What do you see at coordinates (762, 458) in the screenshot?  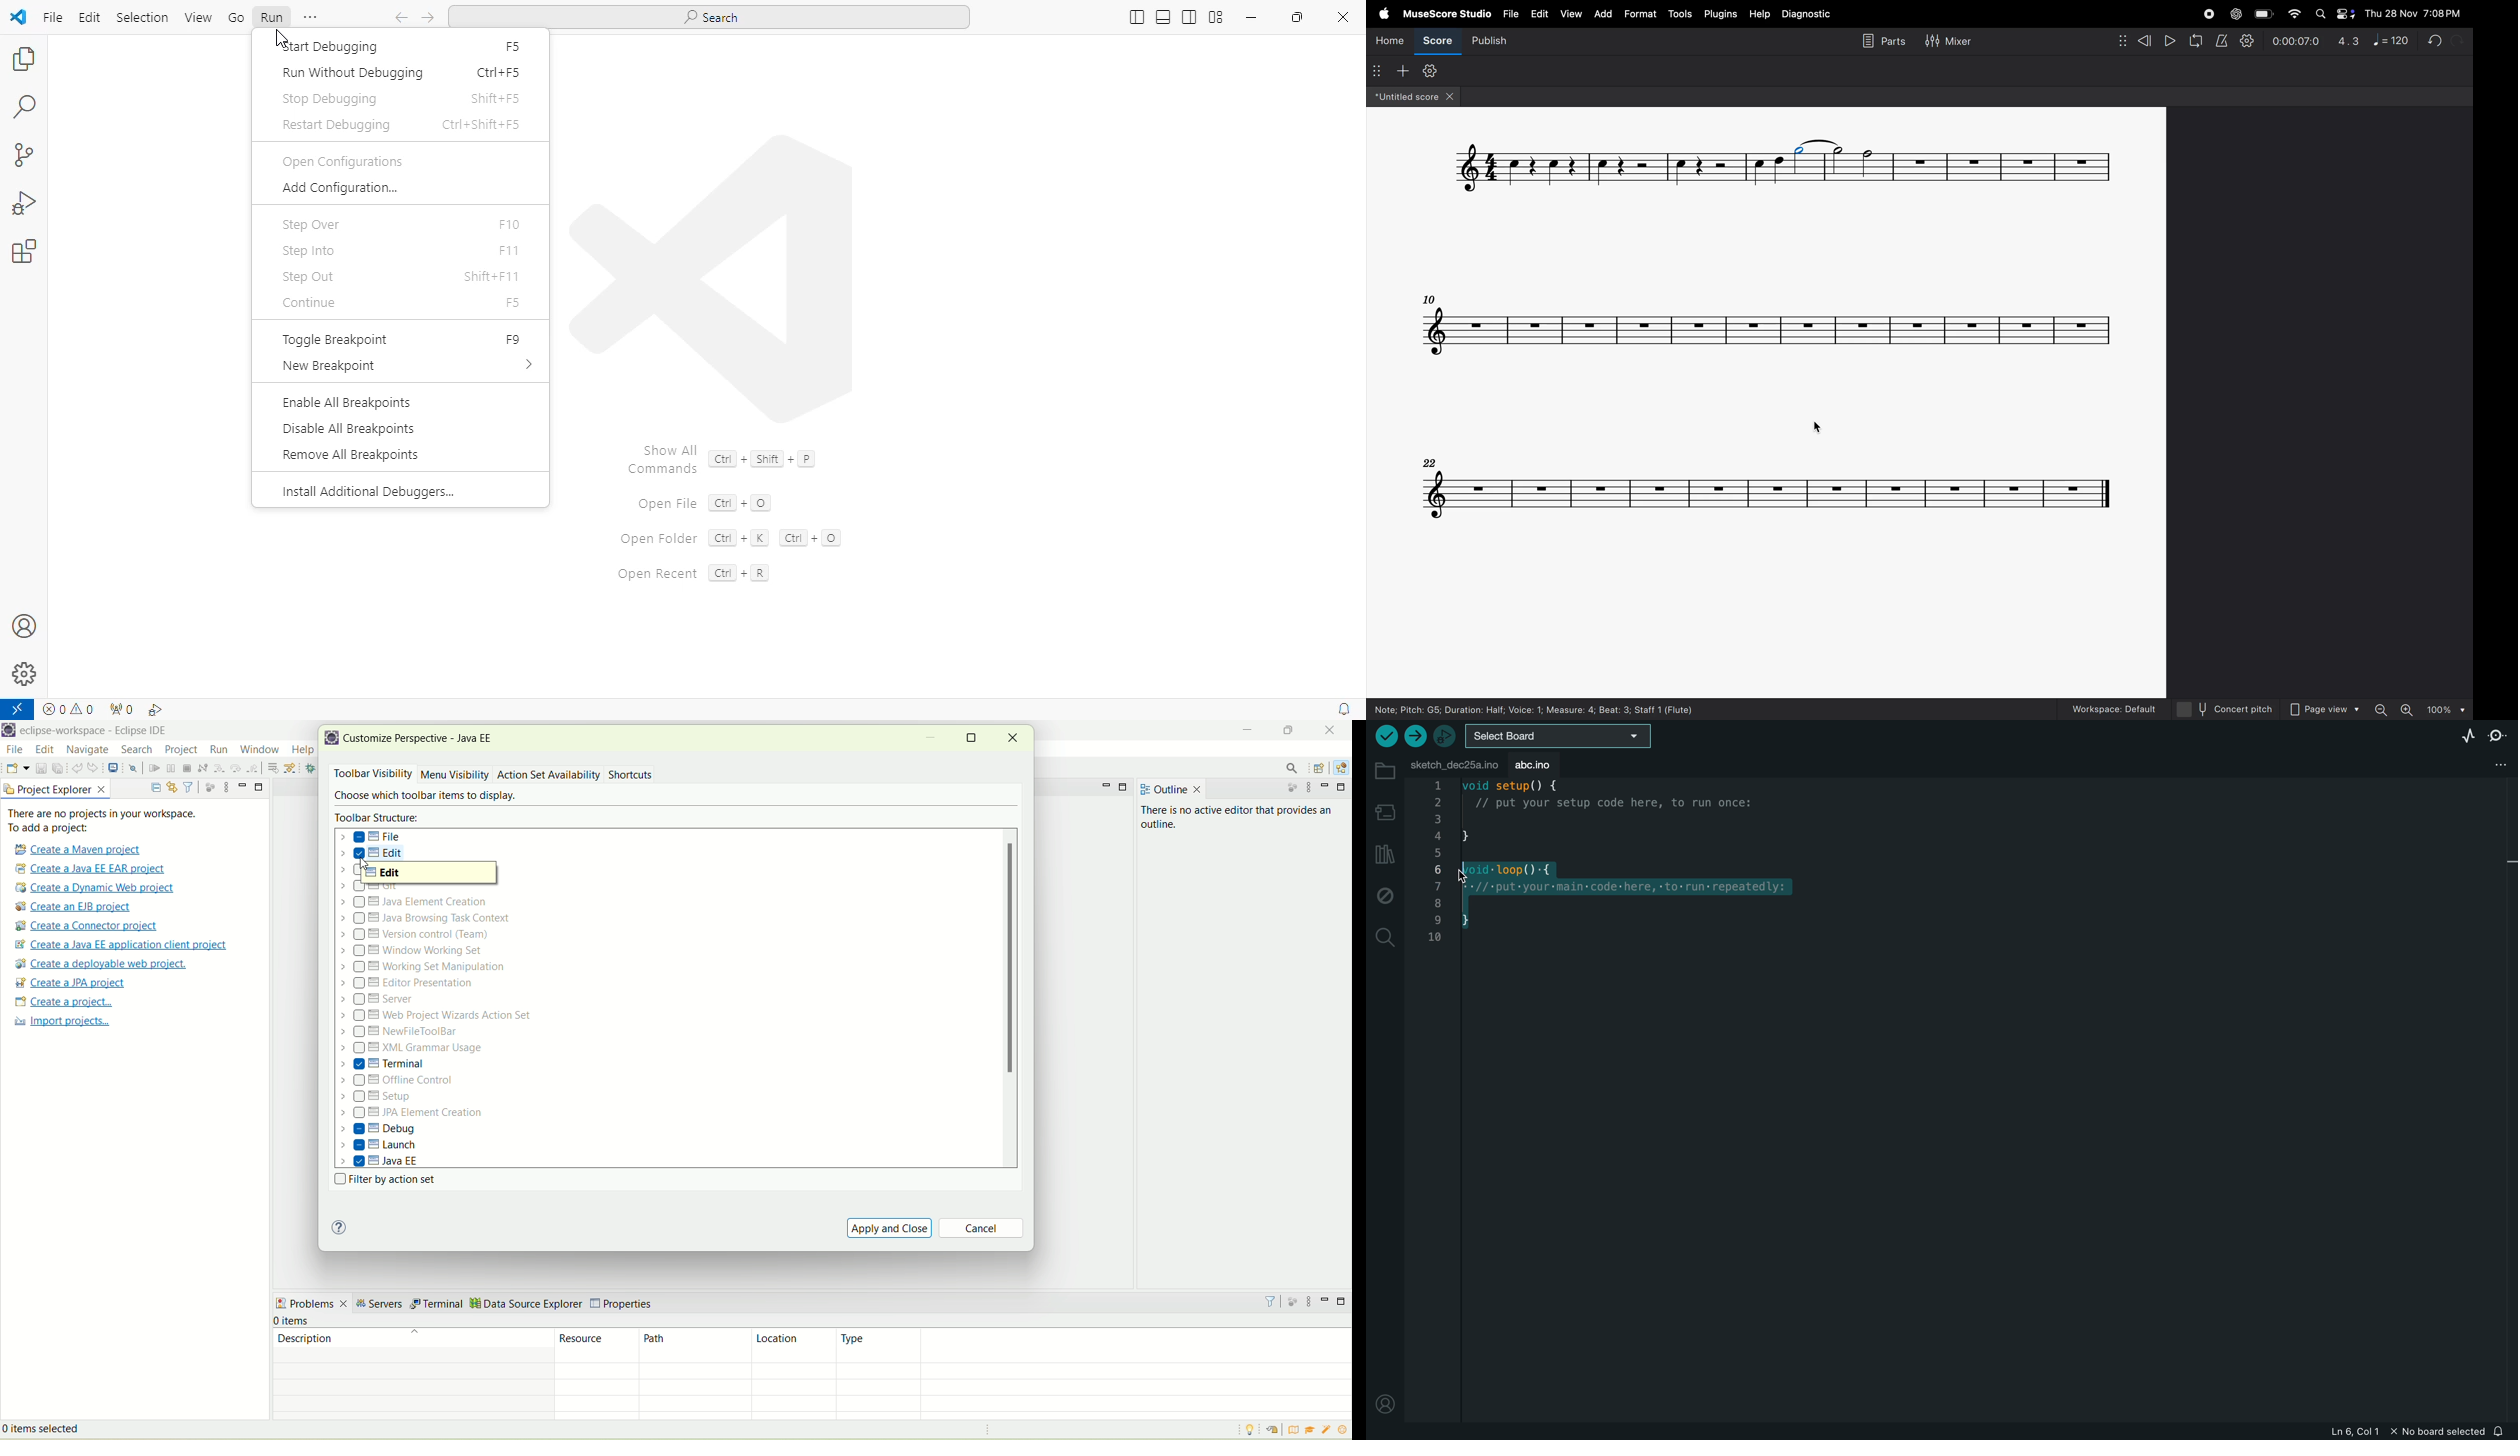 I see `ctrl+shift+P` at bounding box center [762, 458].